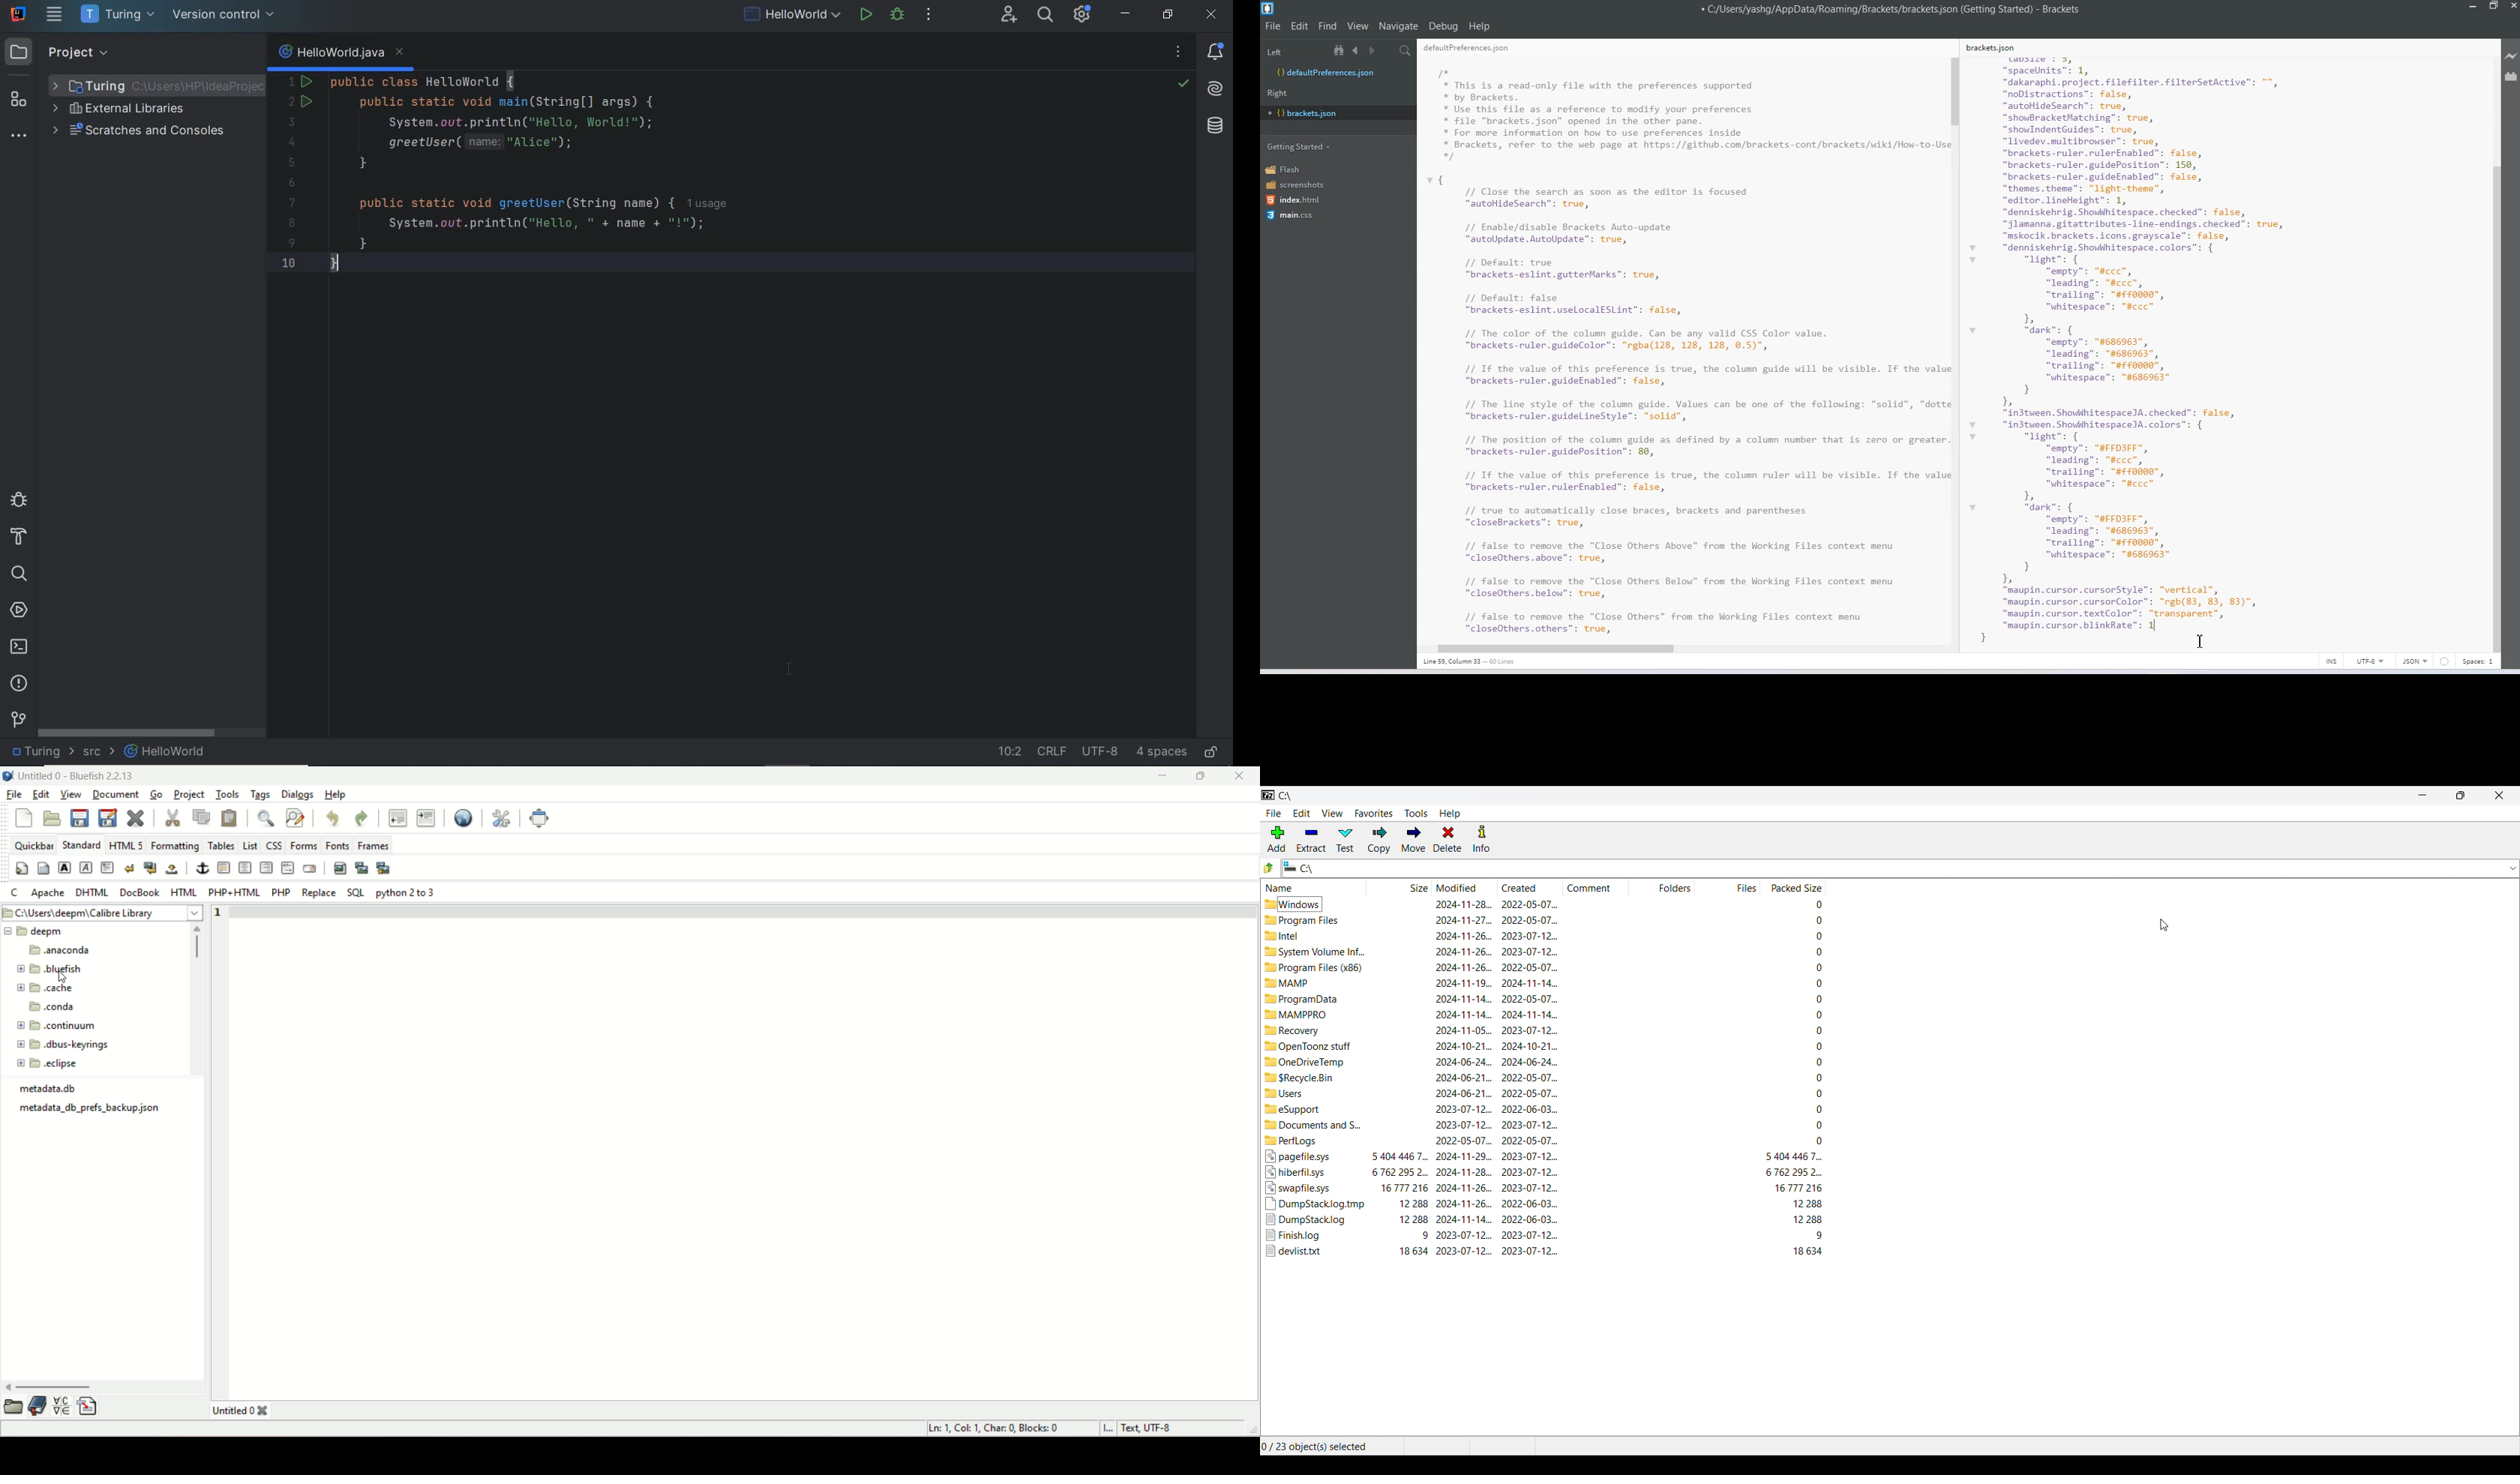 The height and width of the screenshot is (1484, 2520). What do you see at coordinates (1891, 9) in the screenshot?
I see `C:/Users/yashg/AppData/Roaming/Brackets/brackets json (Getting Started) - Brackets` at bounding box center [1891, 9].